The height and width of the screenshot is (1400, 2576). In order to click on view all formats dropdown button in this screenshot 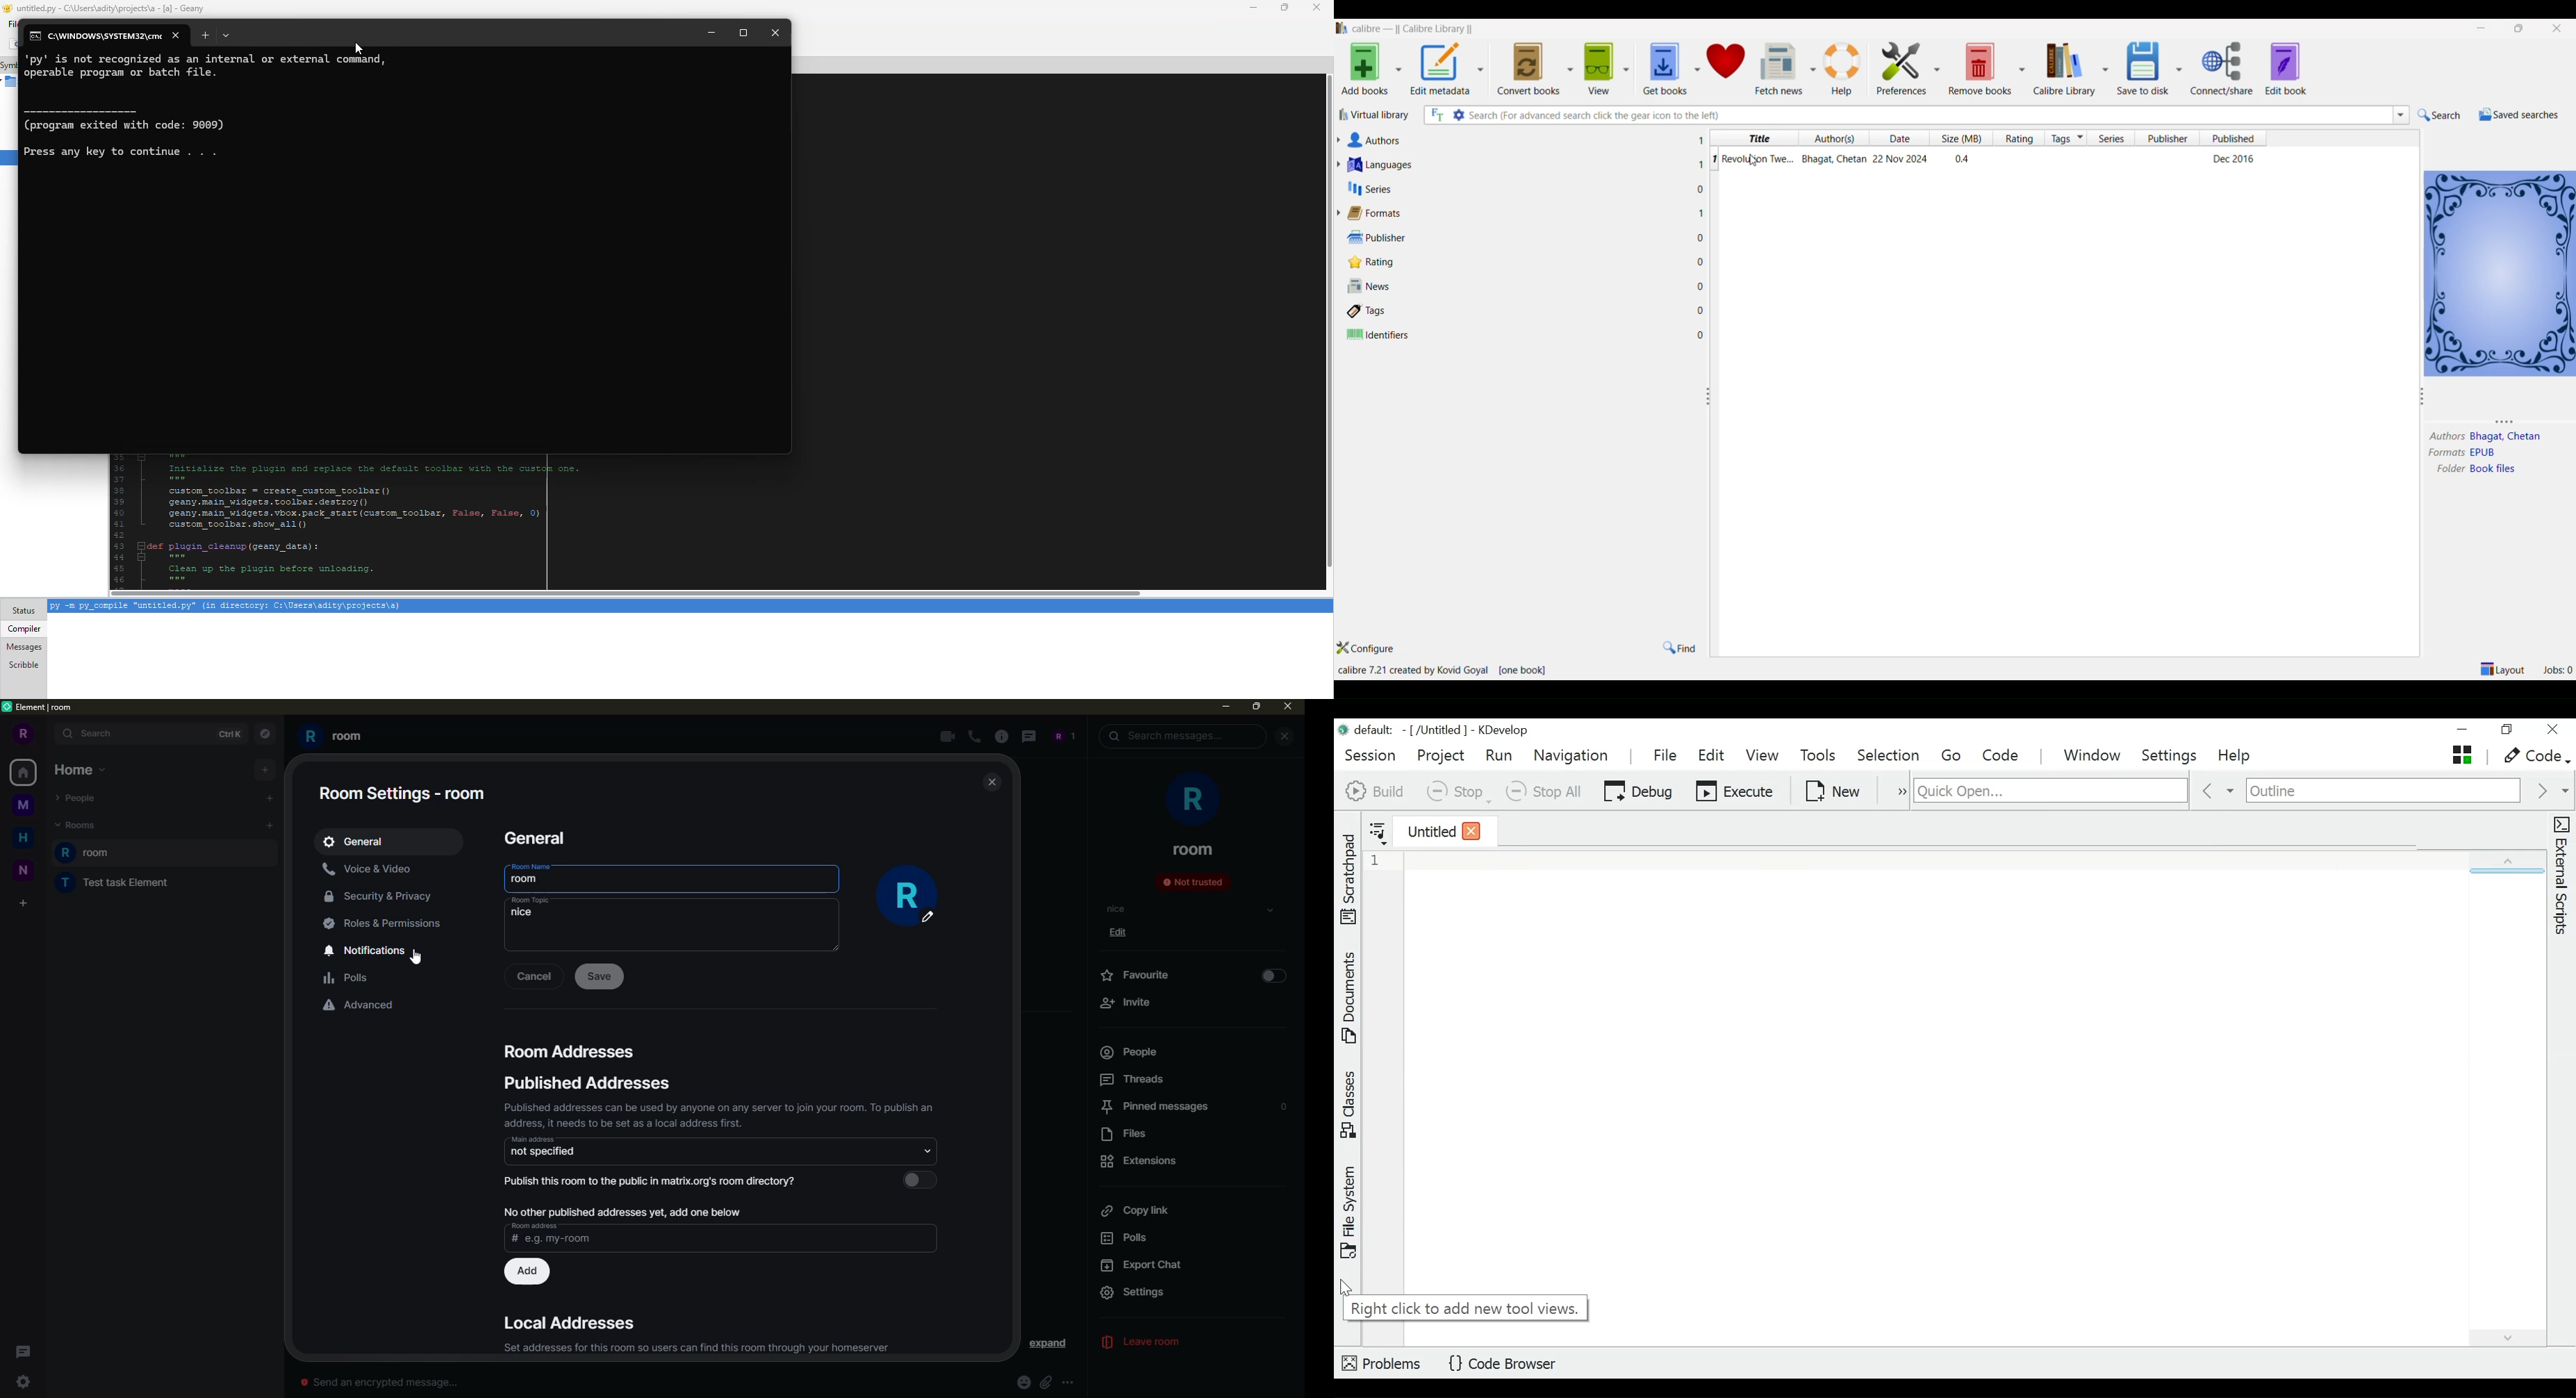, I will do `click(1342, 213)`.